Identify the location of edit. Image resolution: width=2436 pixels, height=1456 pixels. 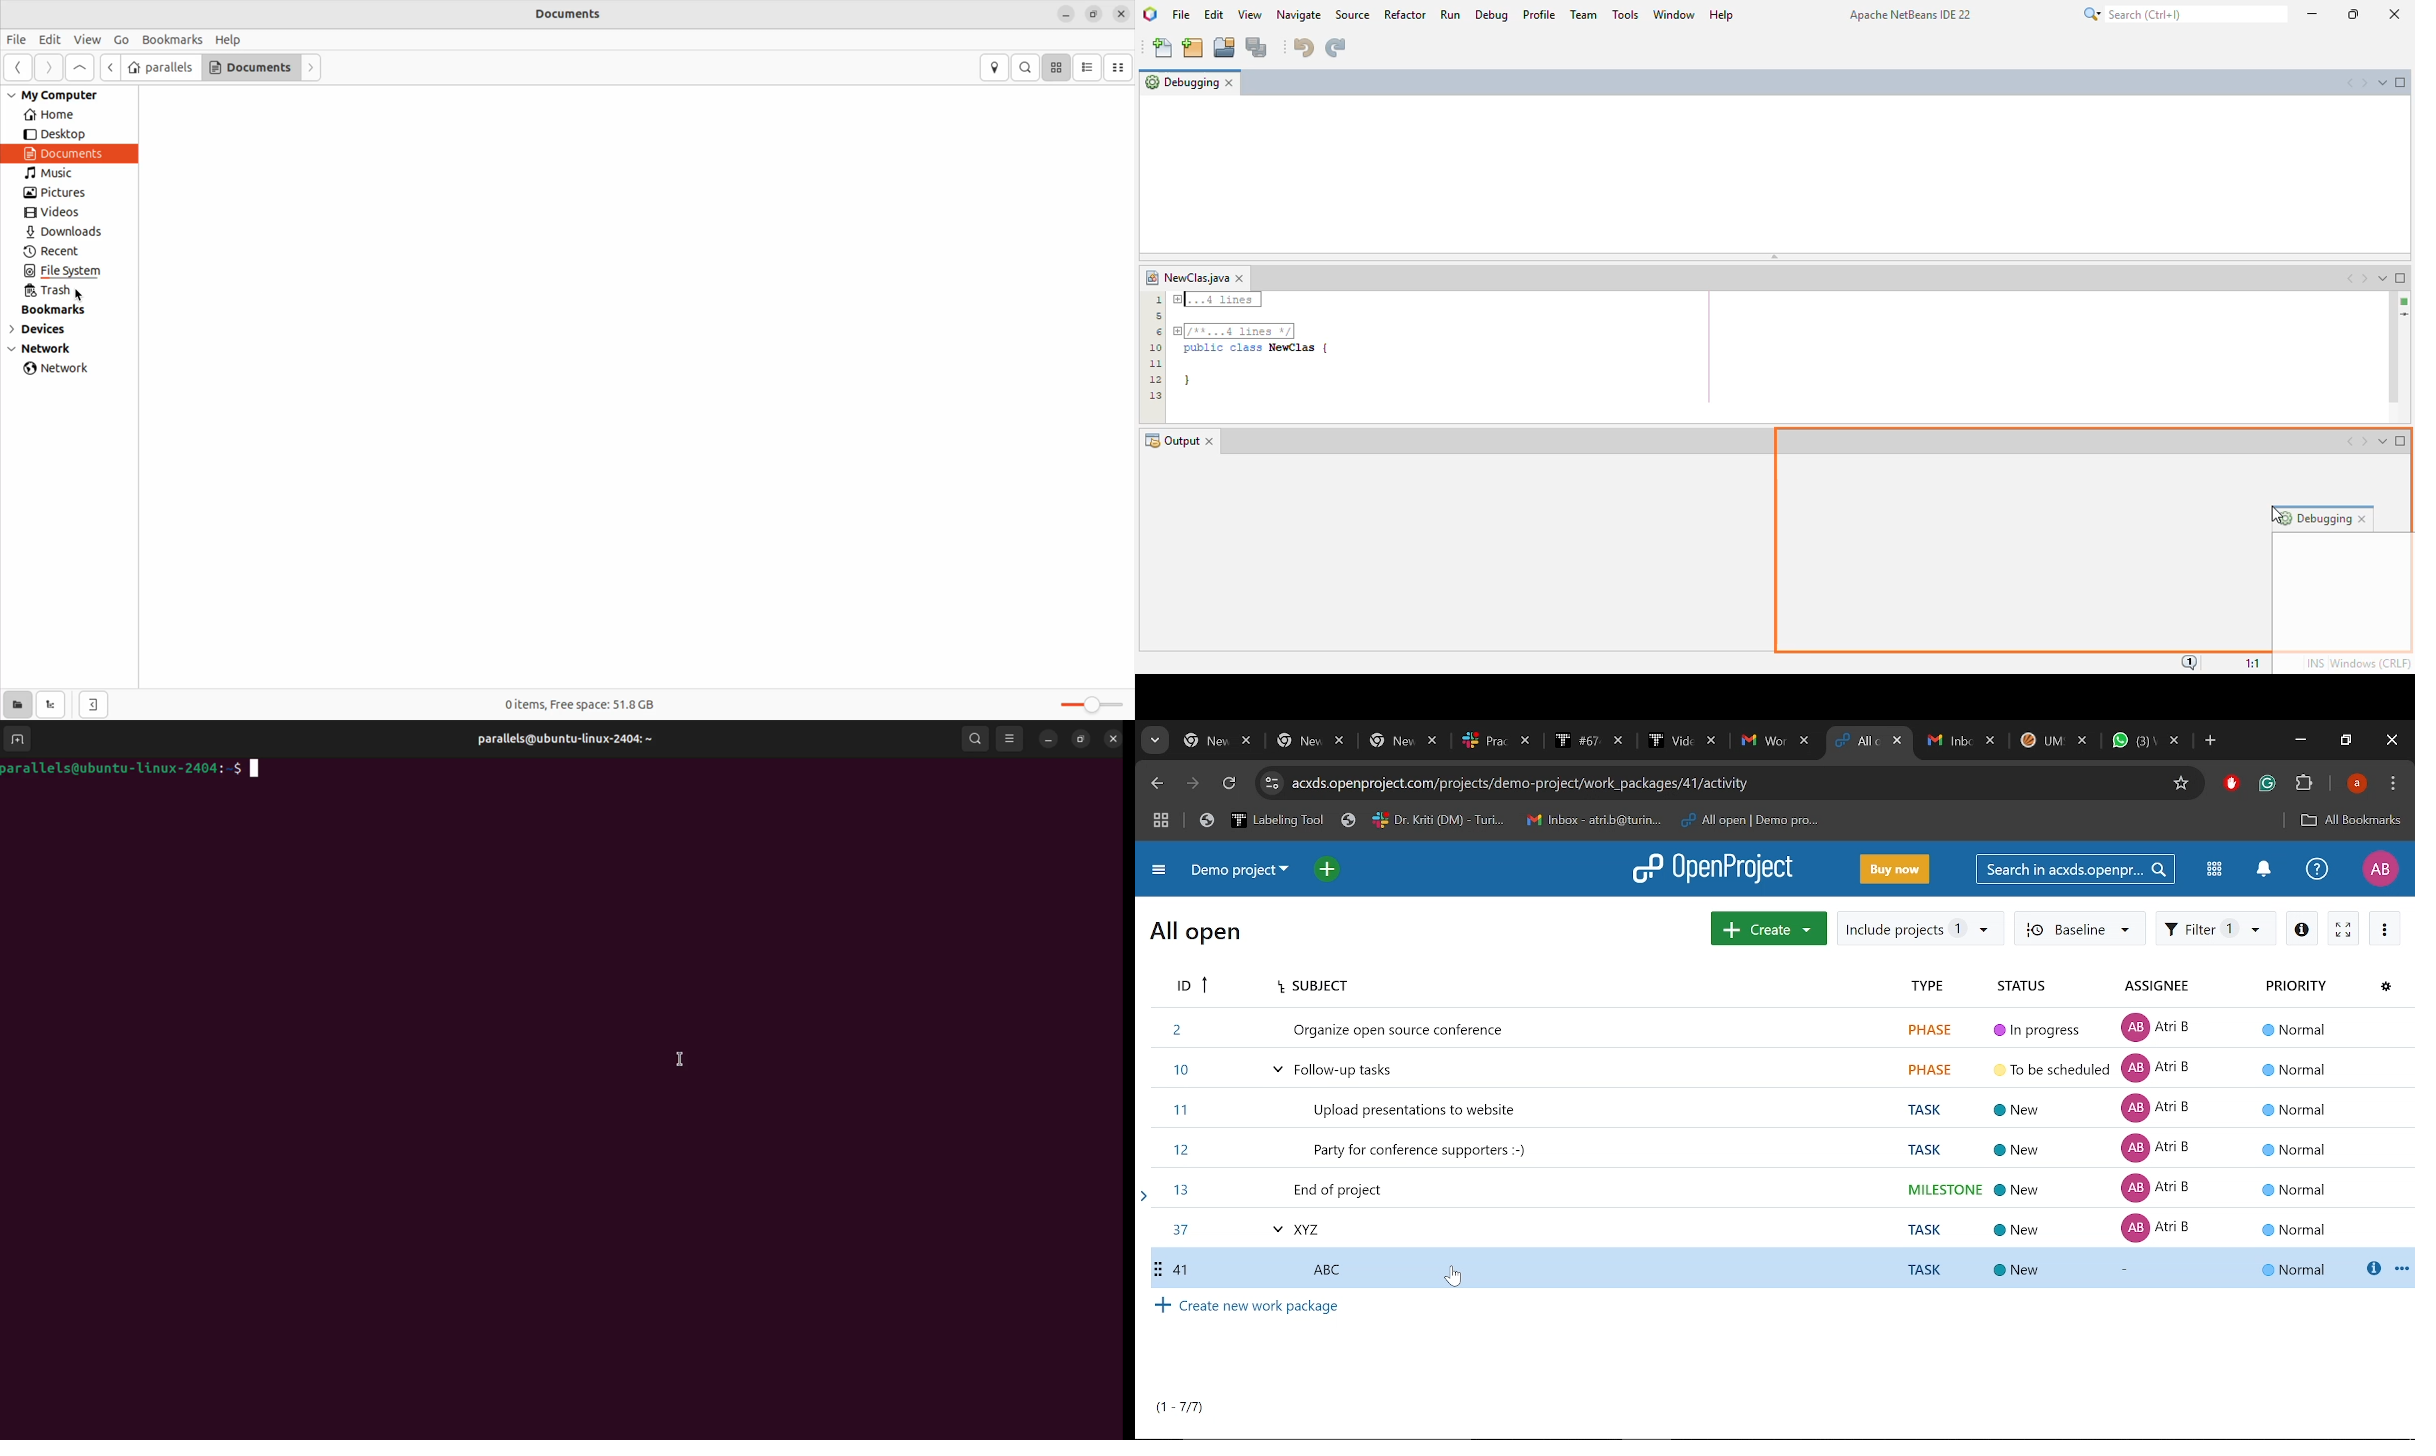
(1213, 14).